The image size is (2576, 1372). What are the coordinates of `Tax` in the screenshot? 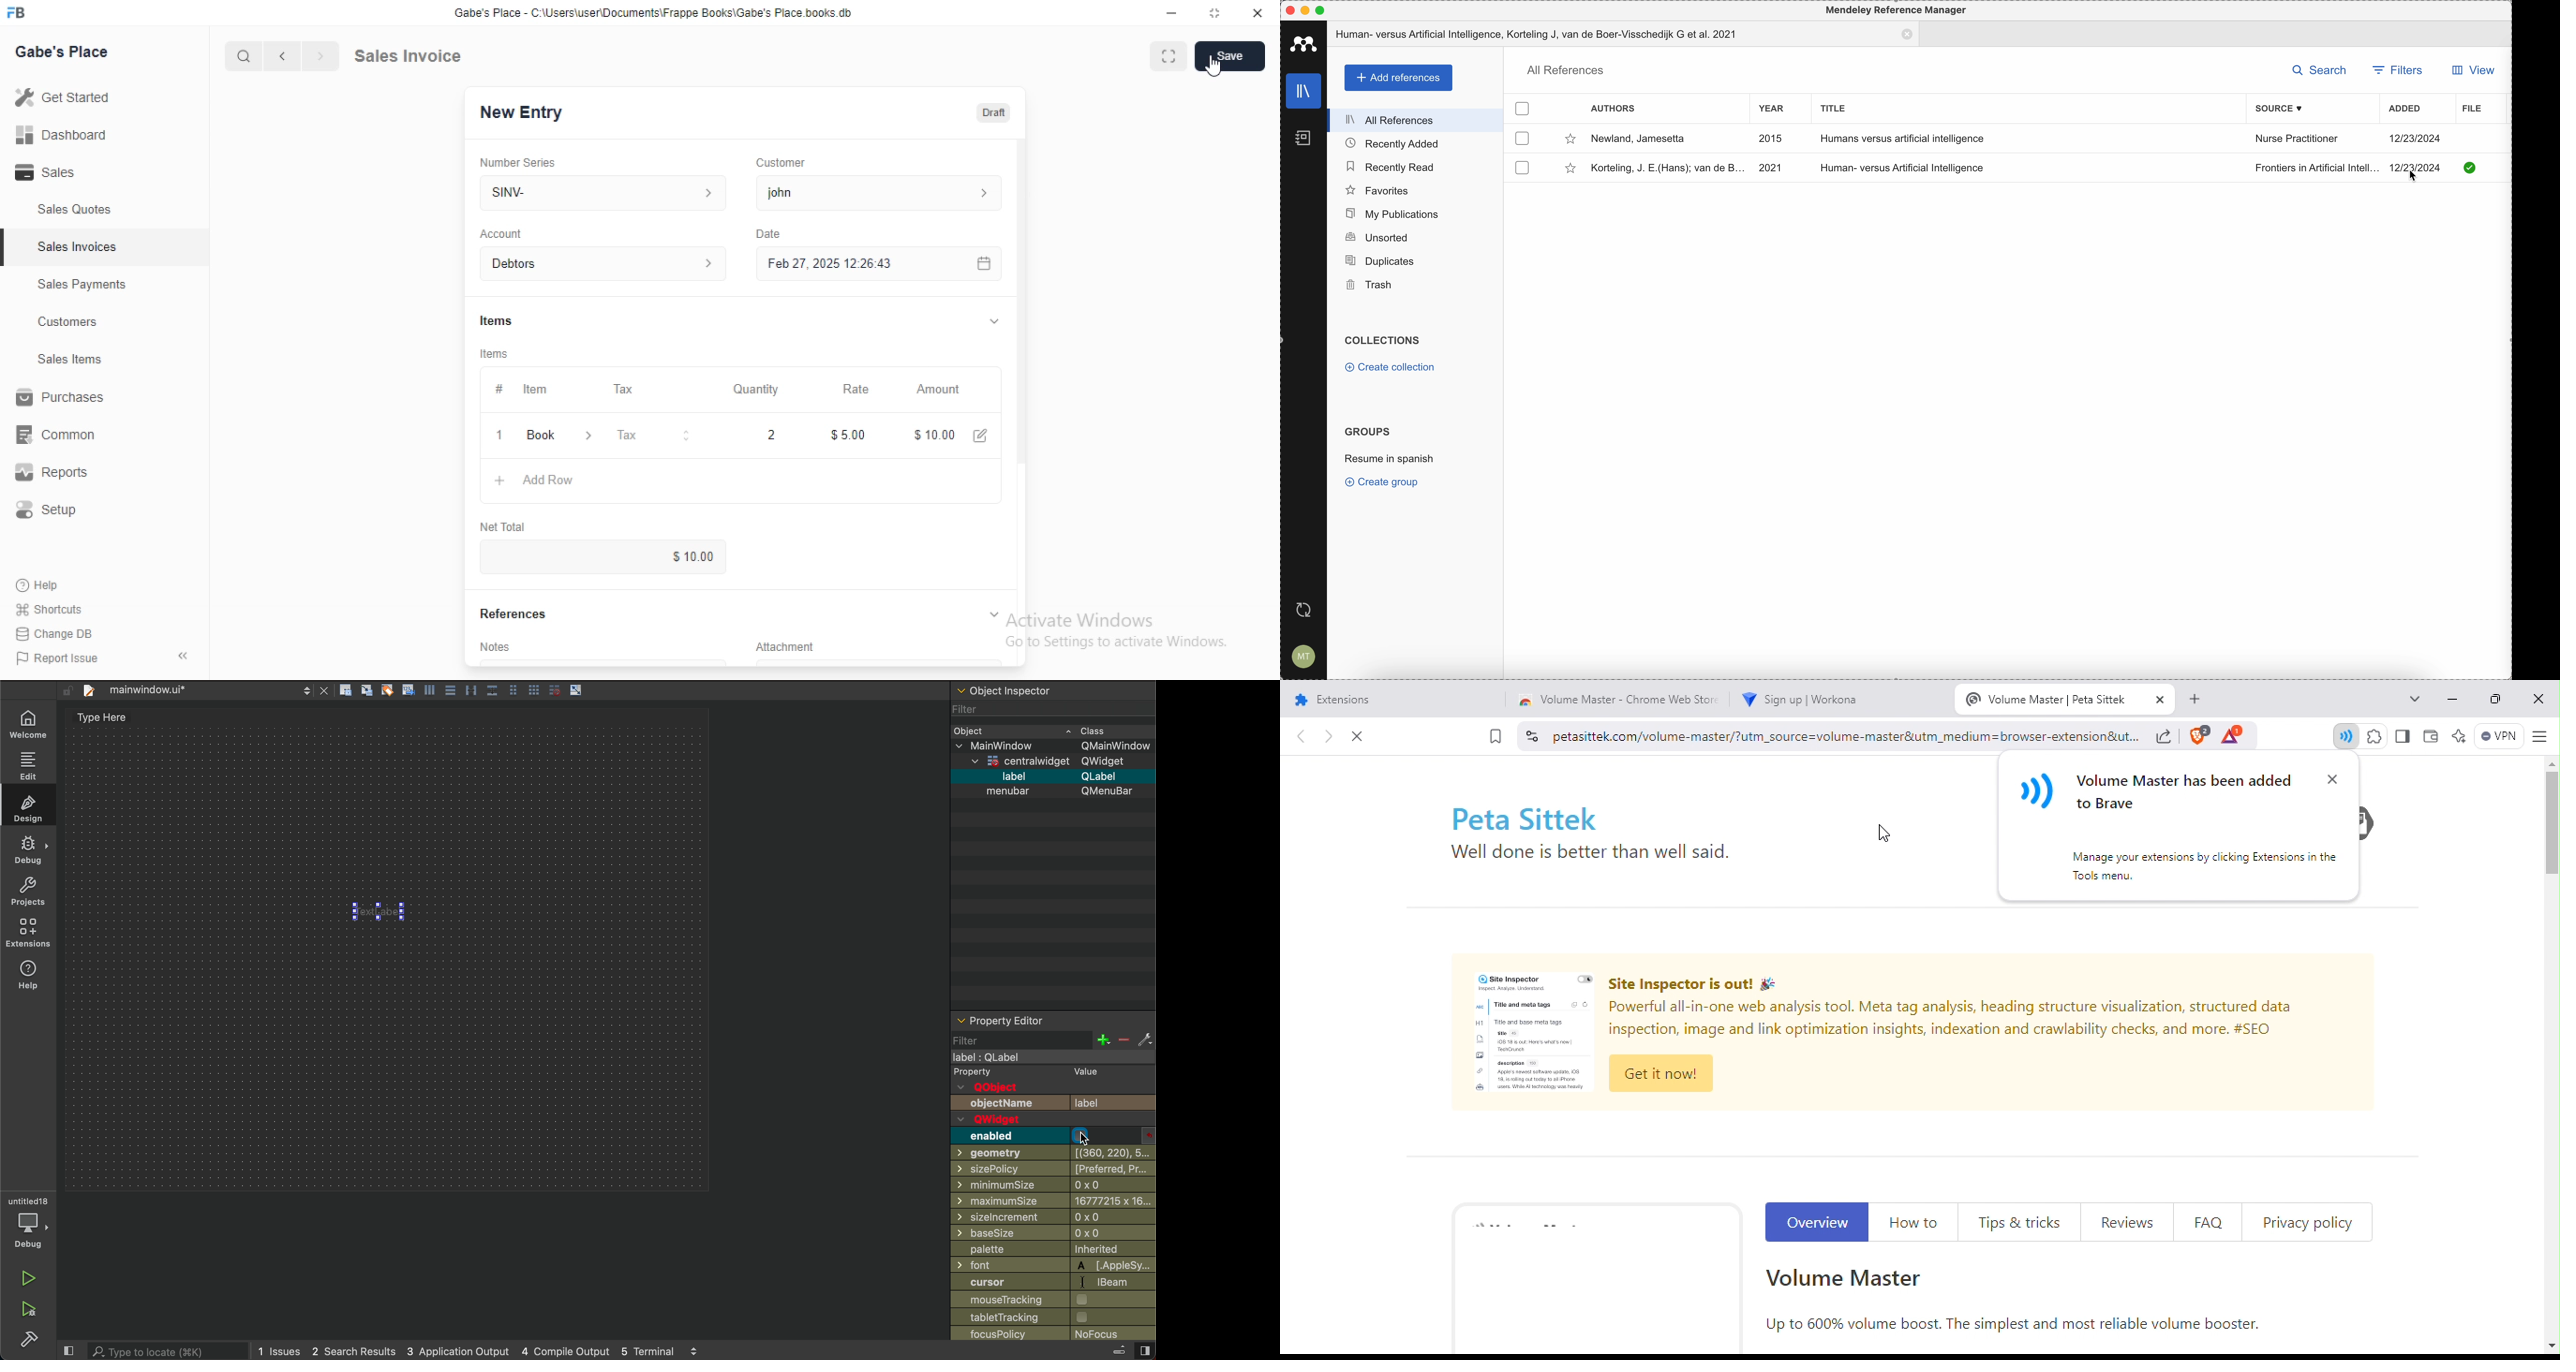 It's located at (656, 436).